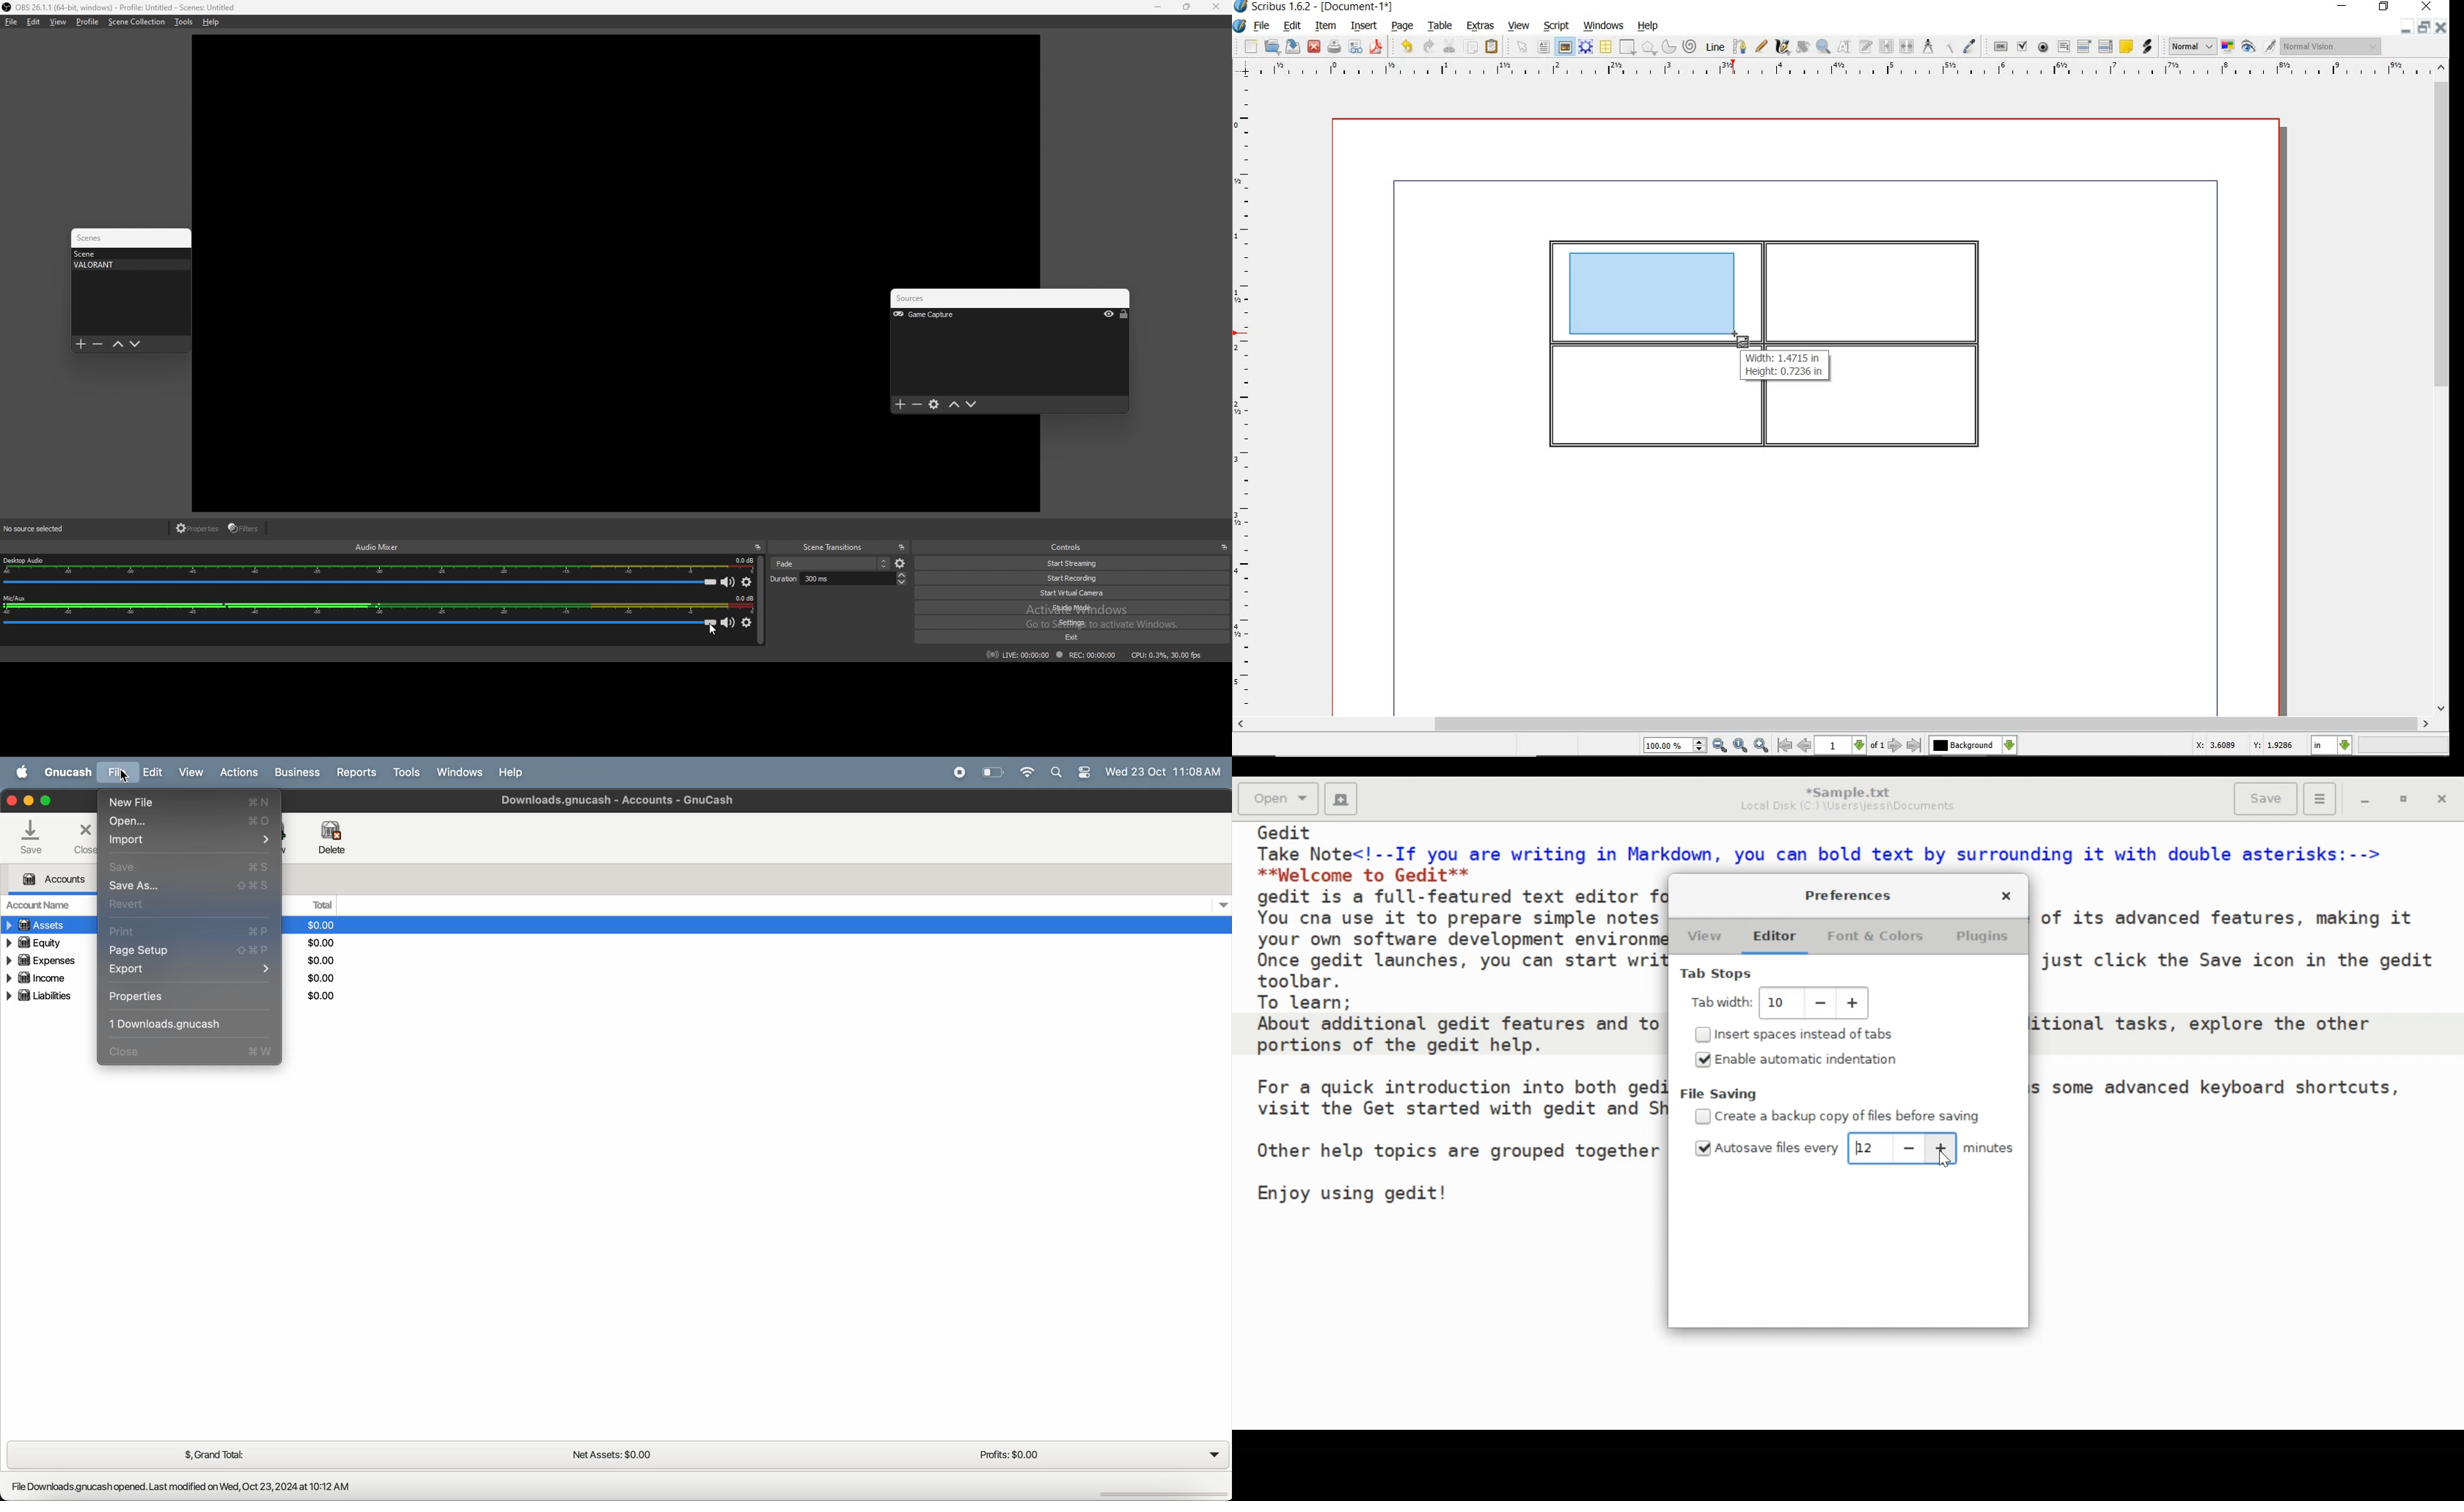 The image size is (2464, 1512). Describe the element at coordinates (918, 405) in the screenshot. I see `remove` at that location.